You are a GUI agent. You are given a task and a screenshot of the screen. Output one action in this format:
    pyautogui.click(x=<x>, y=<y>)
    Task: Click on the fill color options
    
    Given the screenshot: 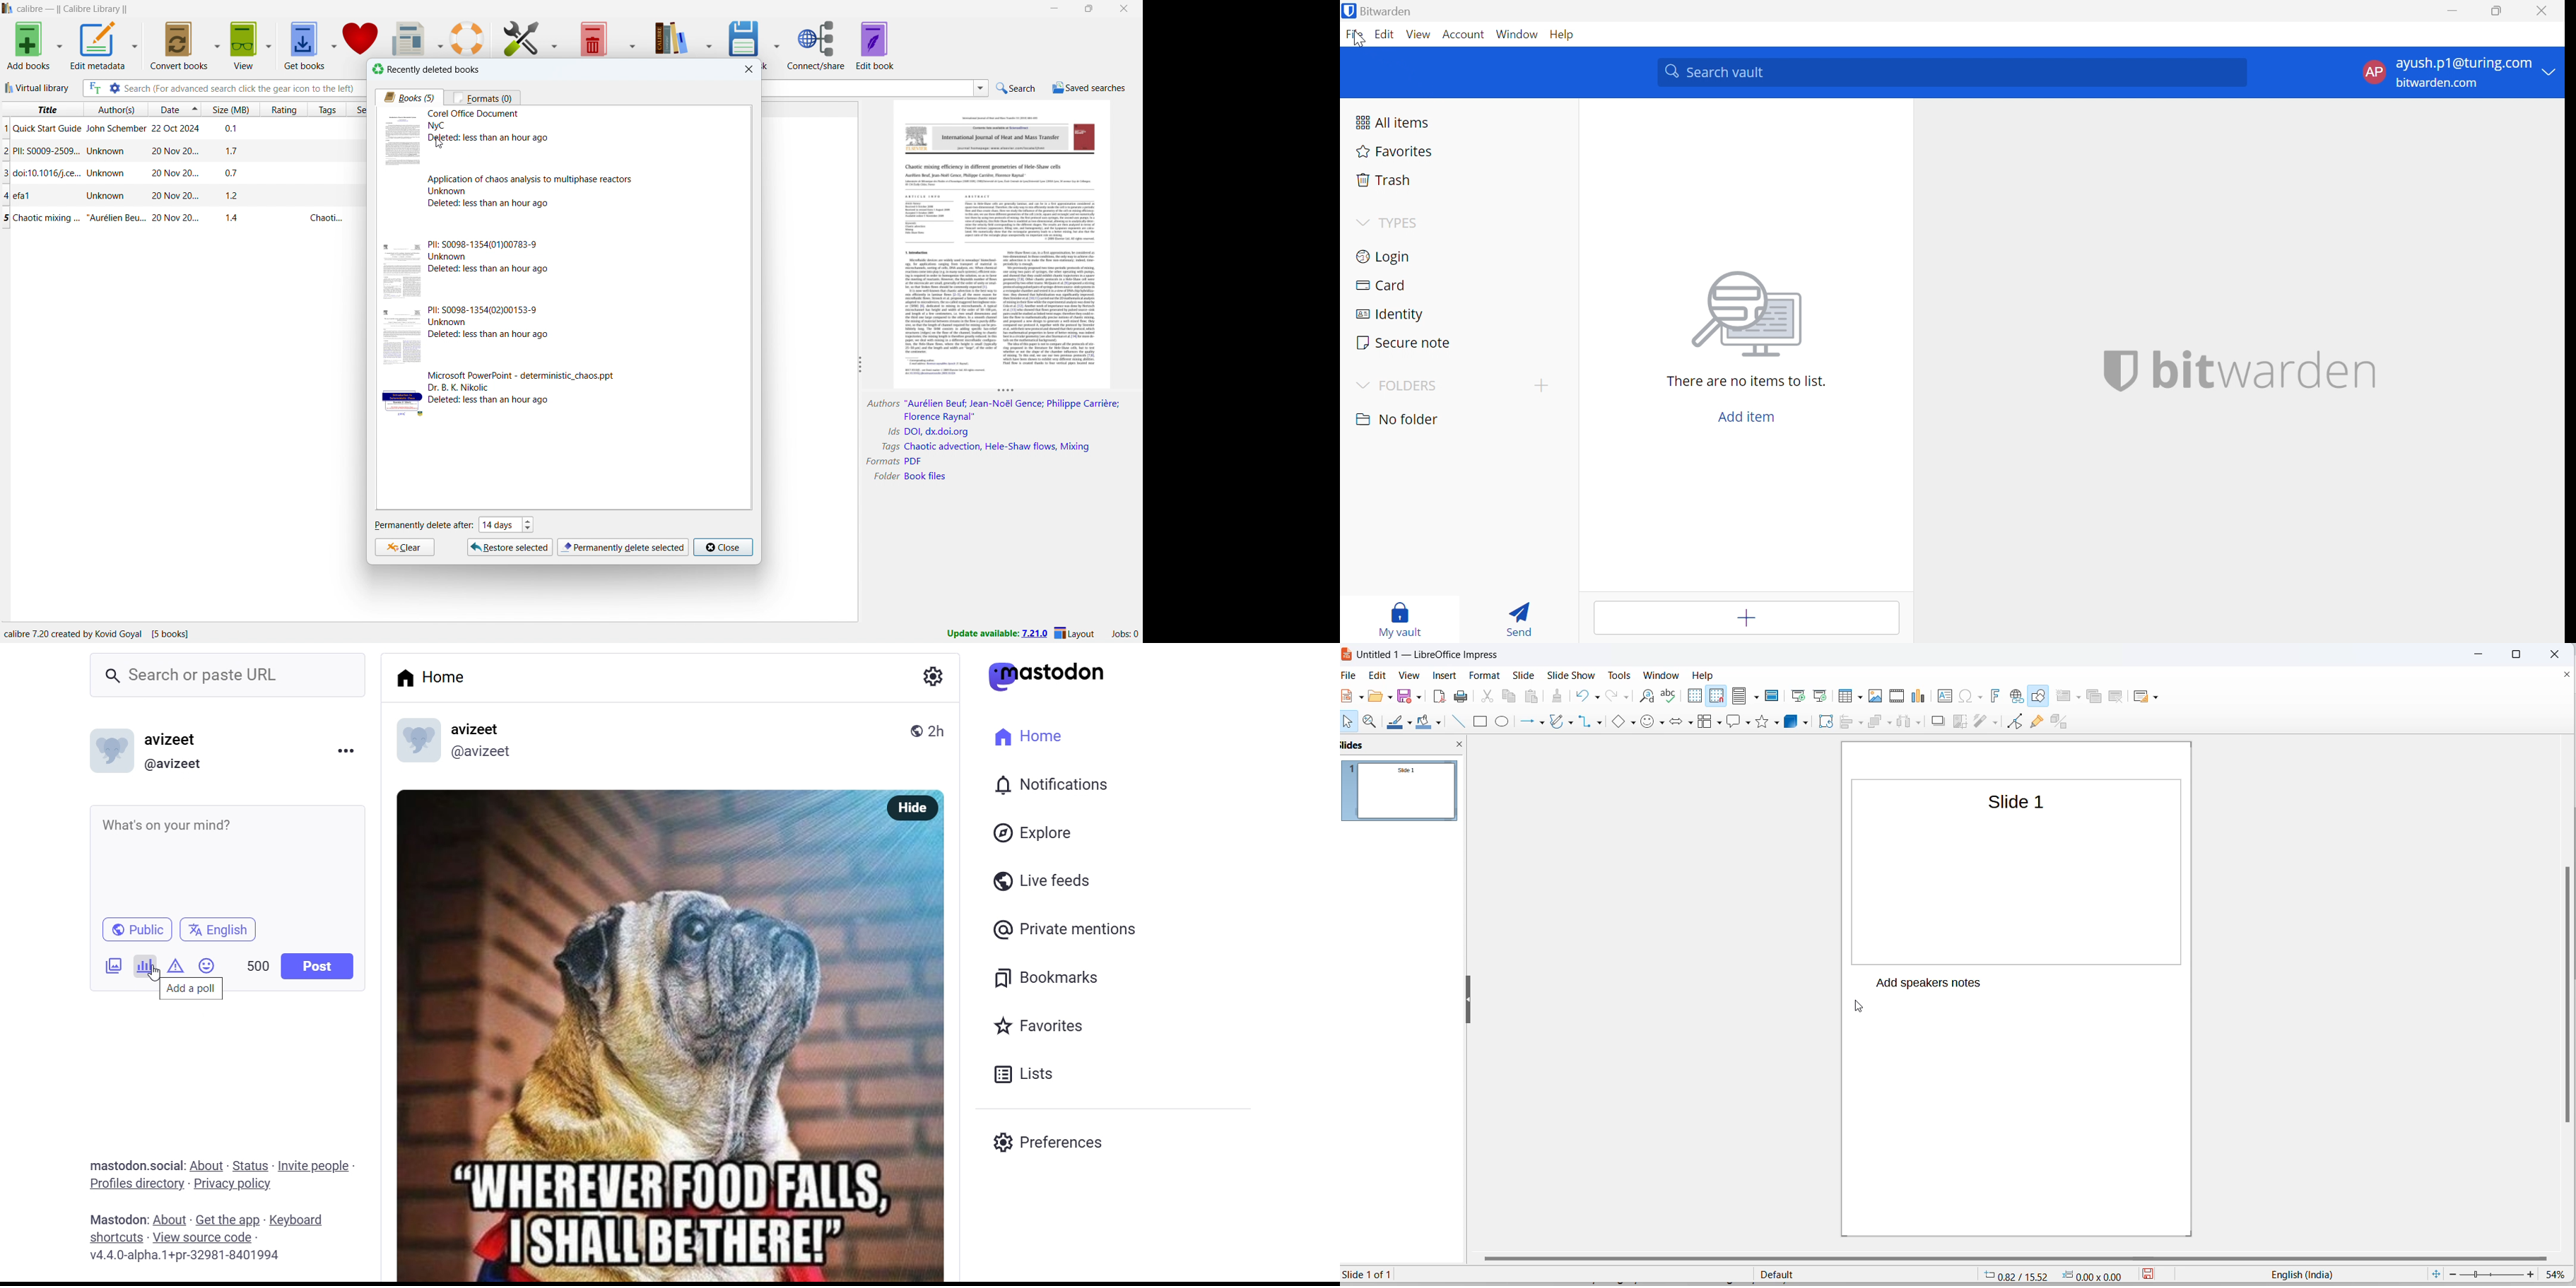 What is the action you would take?
    pyautogui.click(x=1441, y=721)
    